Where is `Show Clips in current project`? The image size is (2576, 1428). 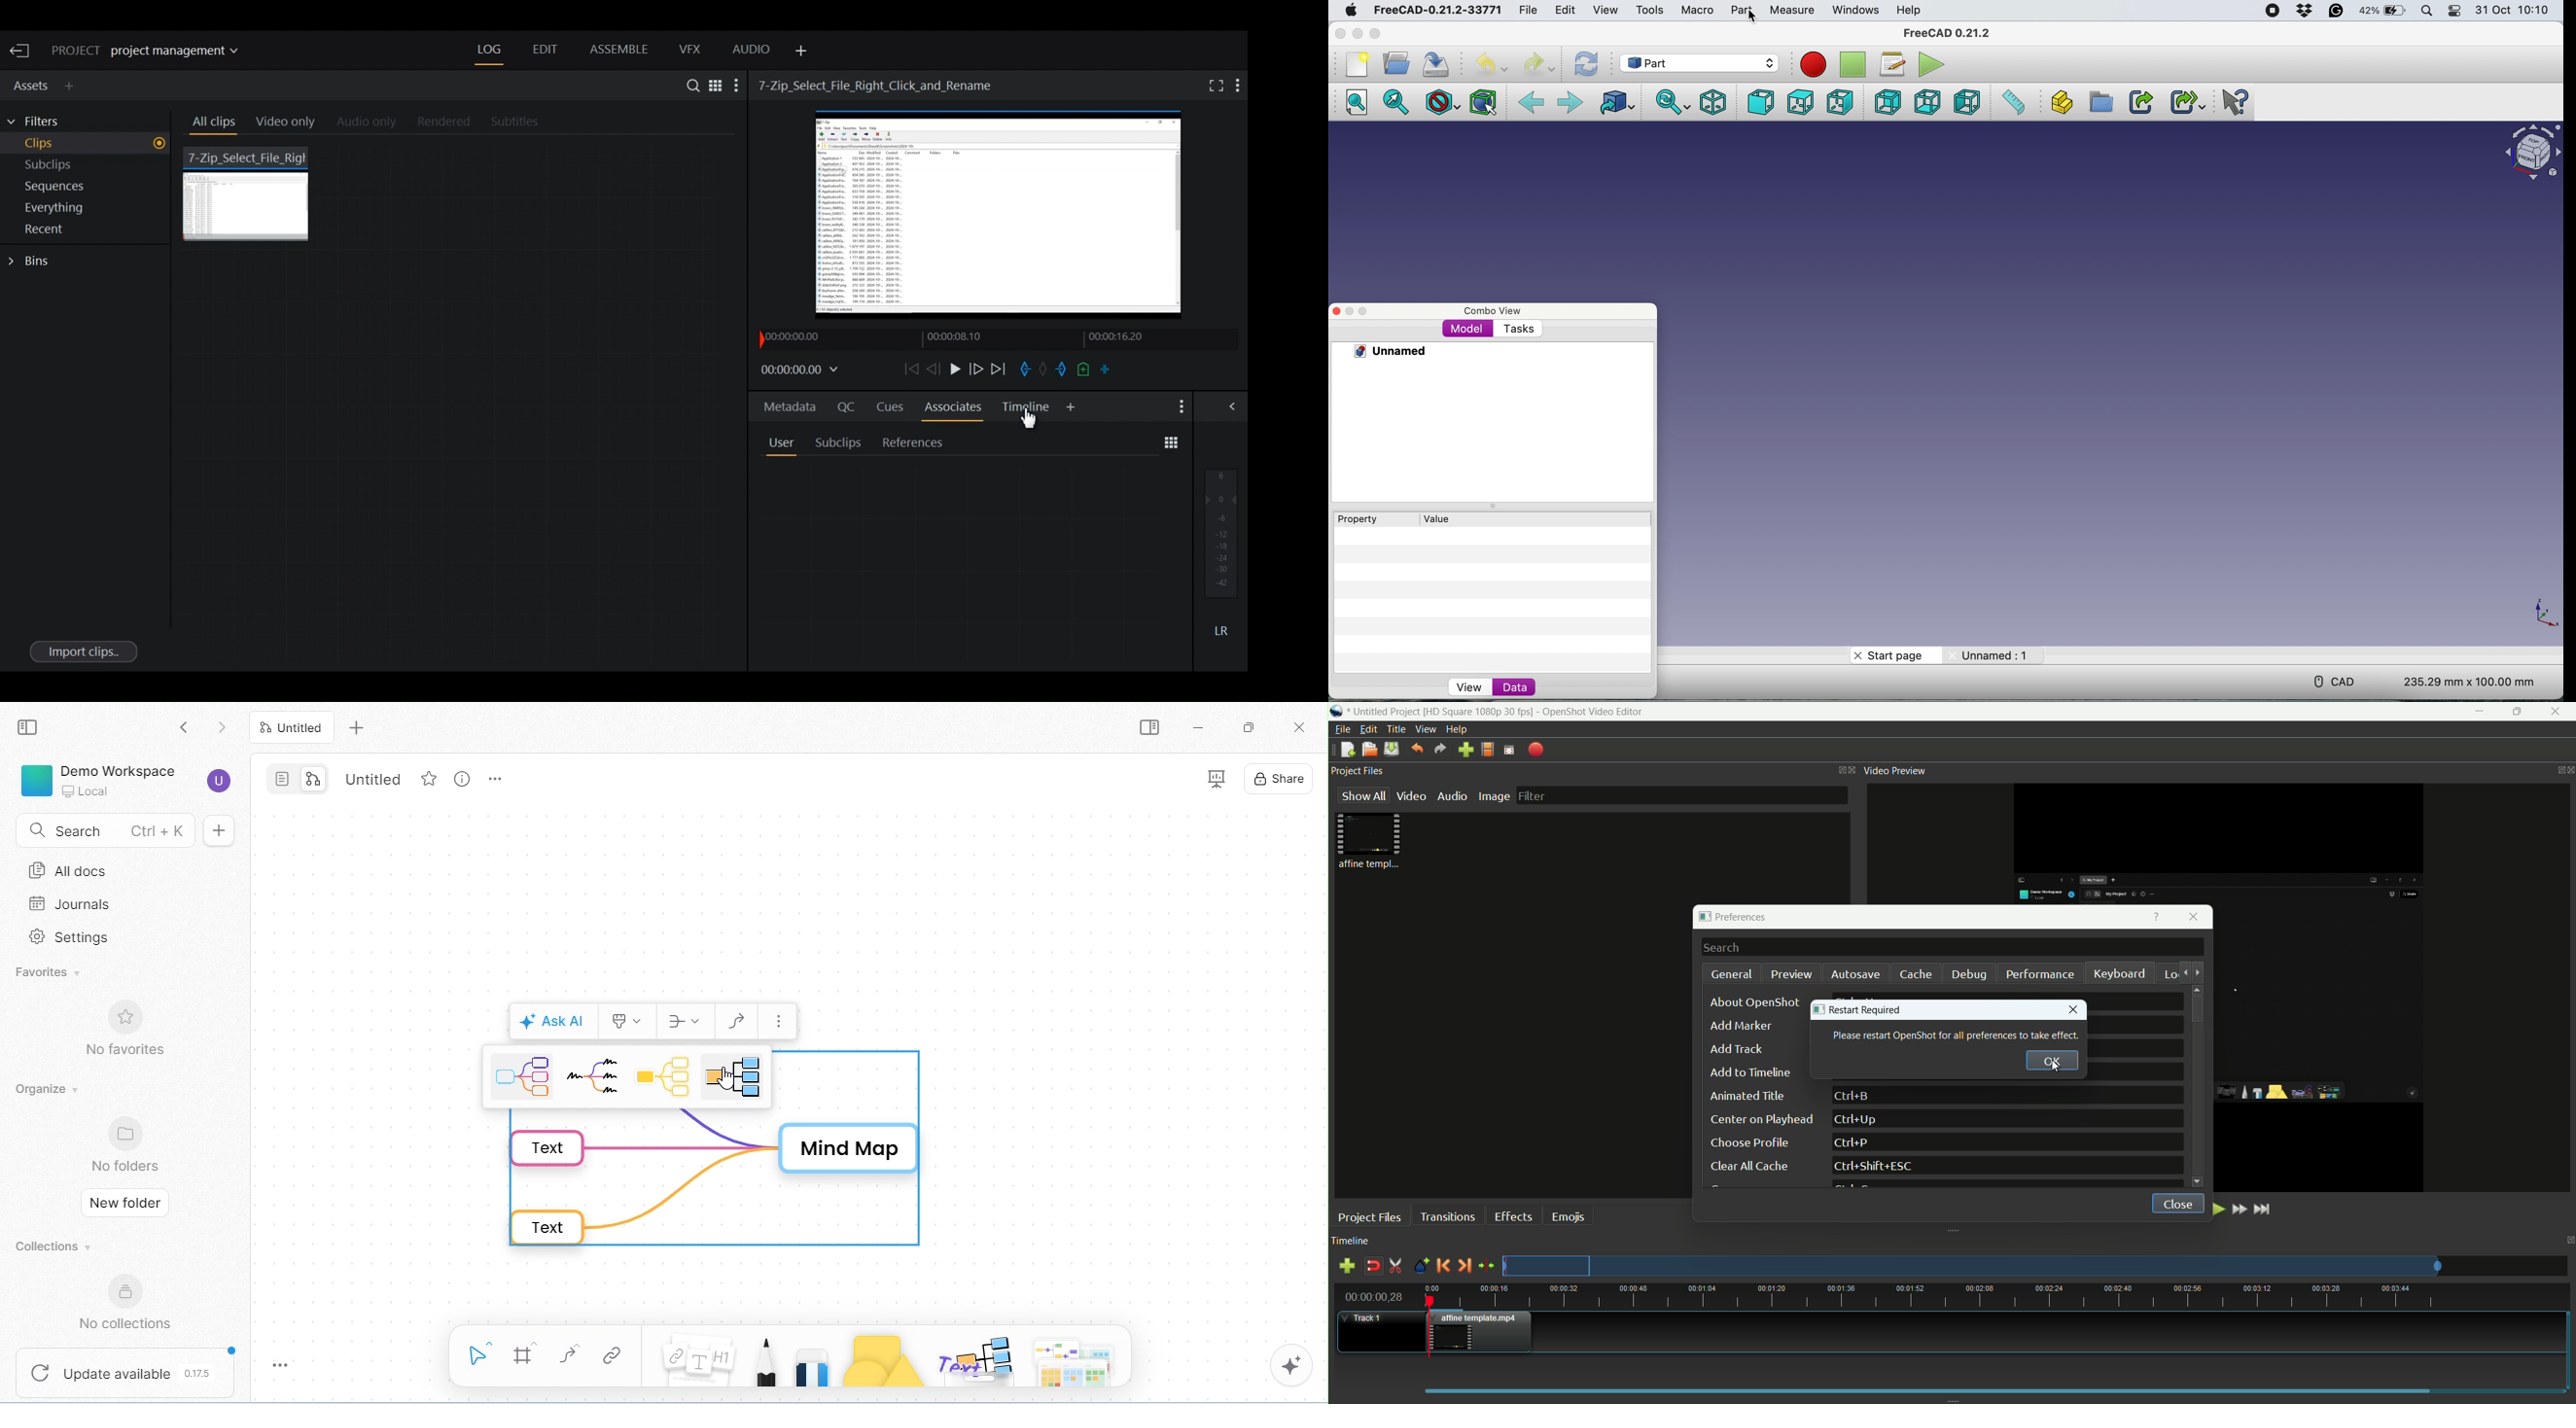 Show Clips in current project is located at coordinates (87, 145).